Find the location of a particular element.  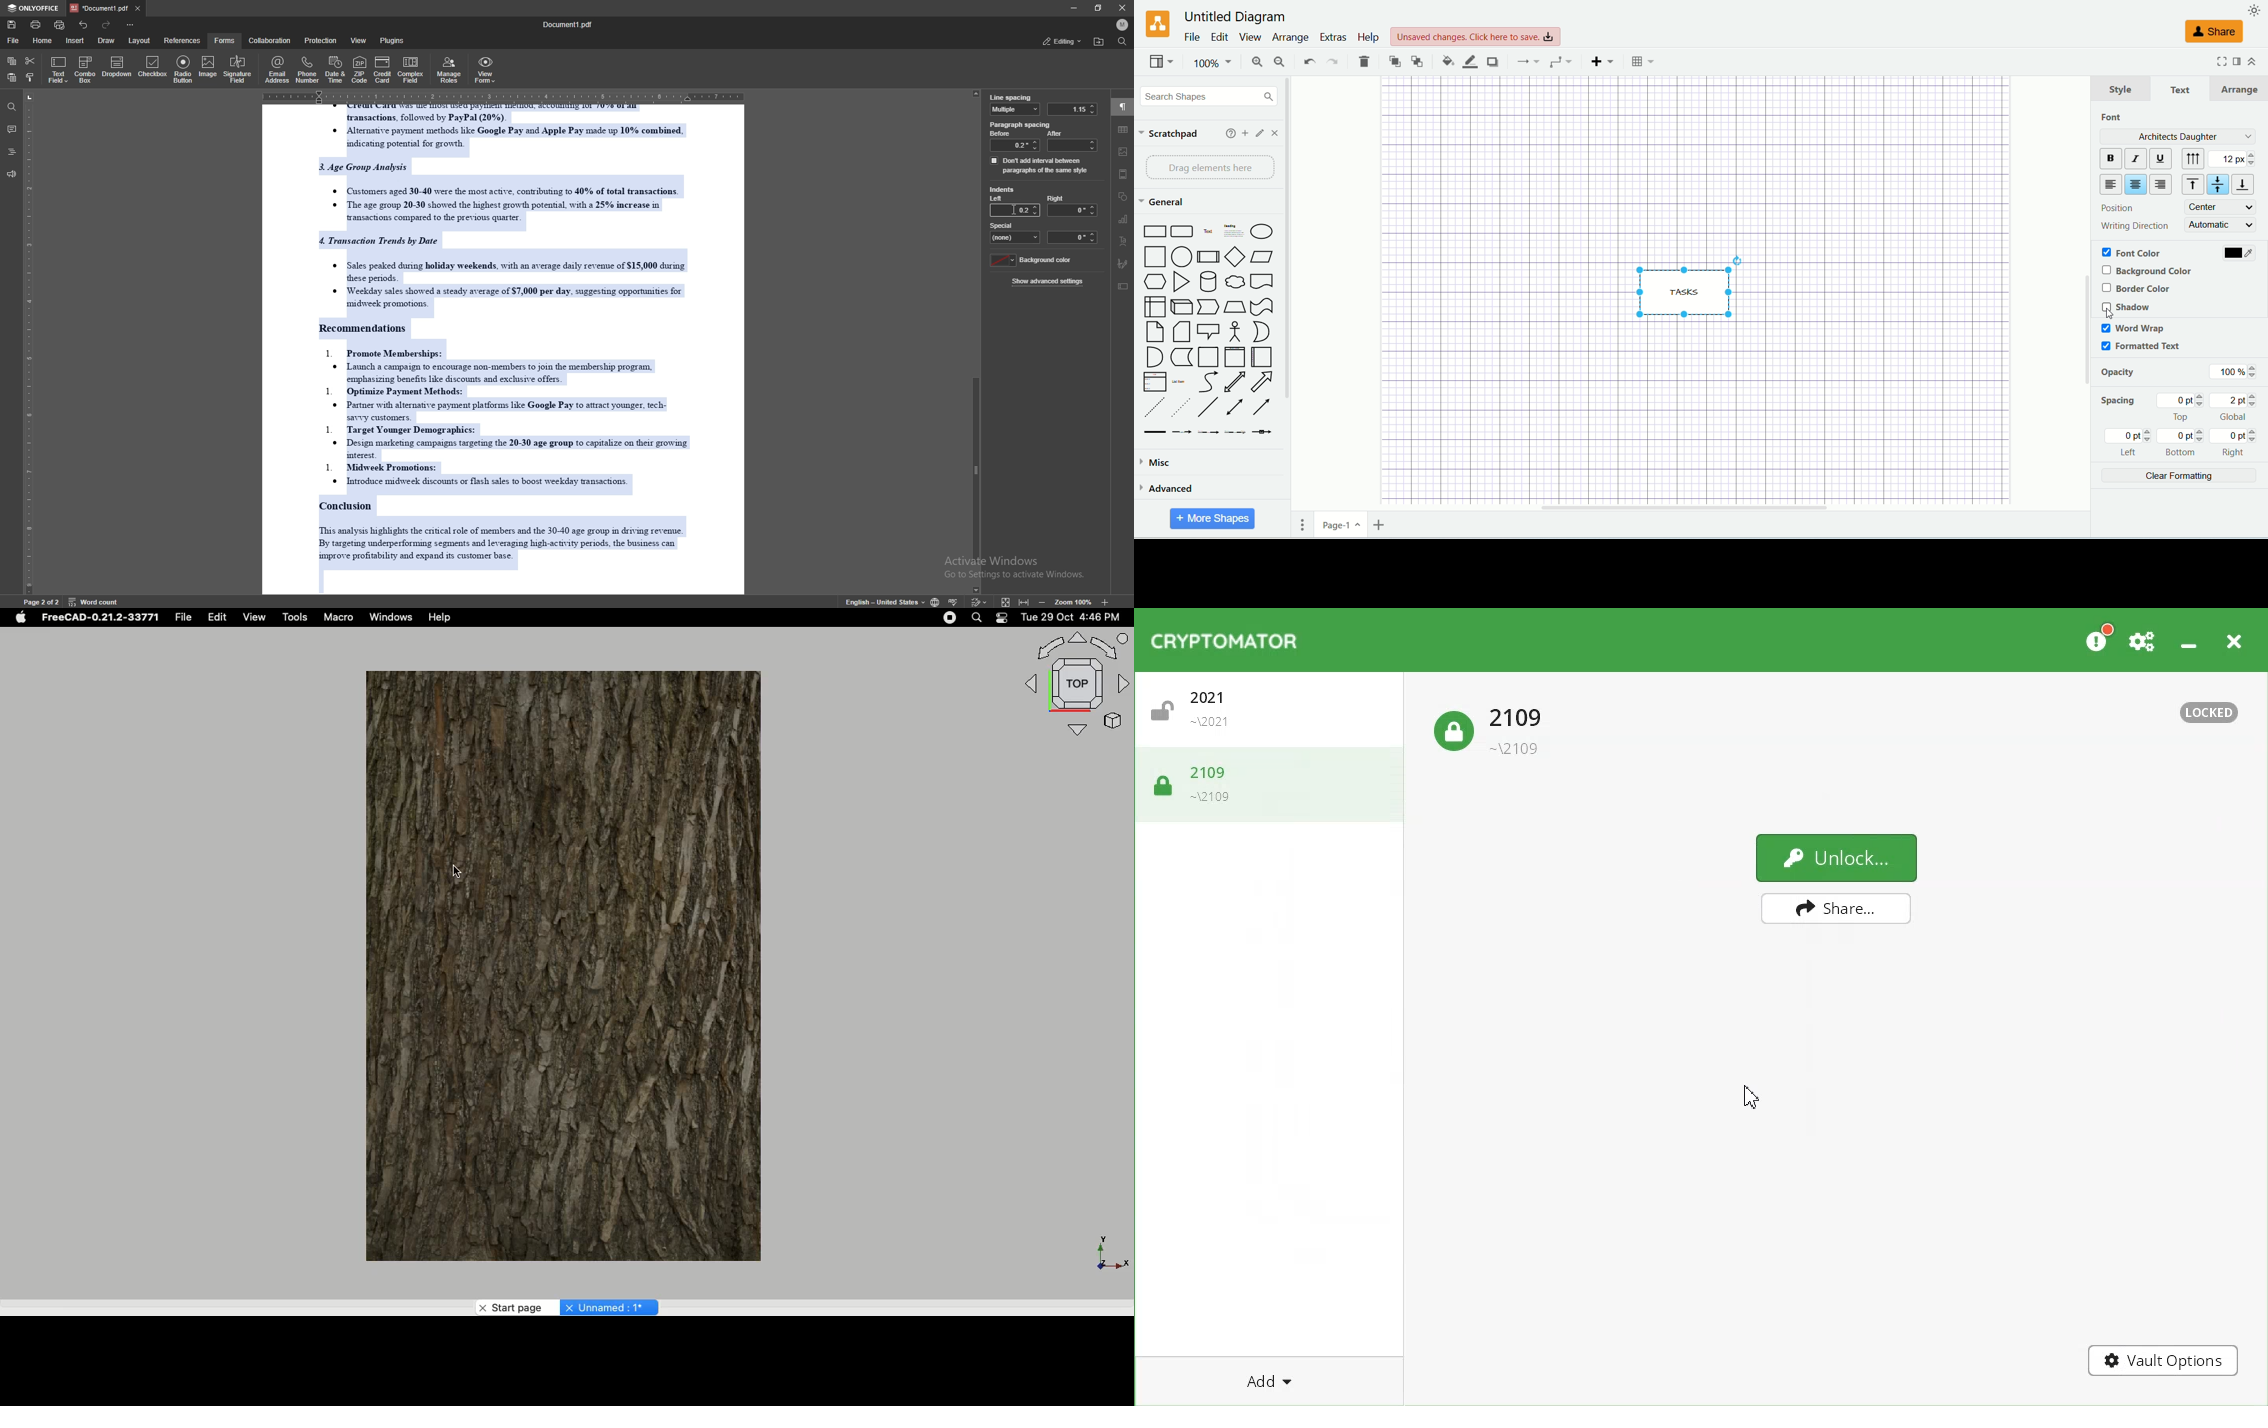

shadow is located at coordinates (1491, 61).